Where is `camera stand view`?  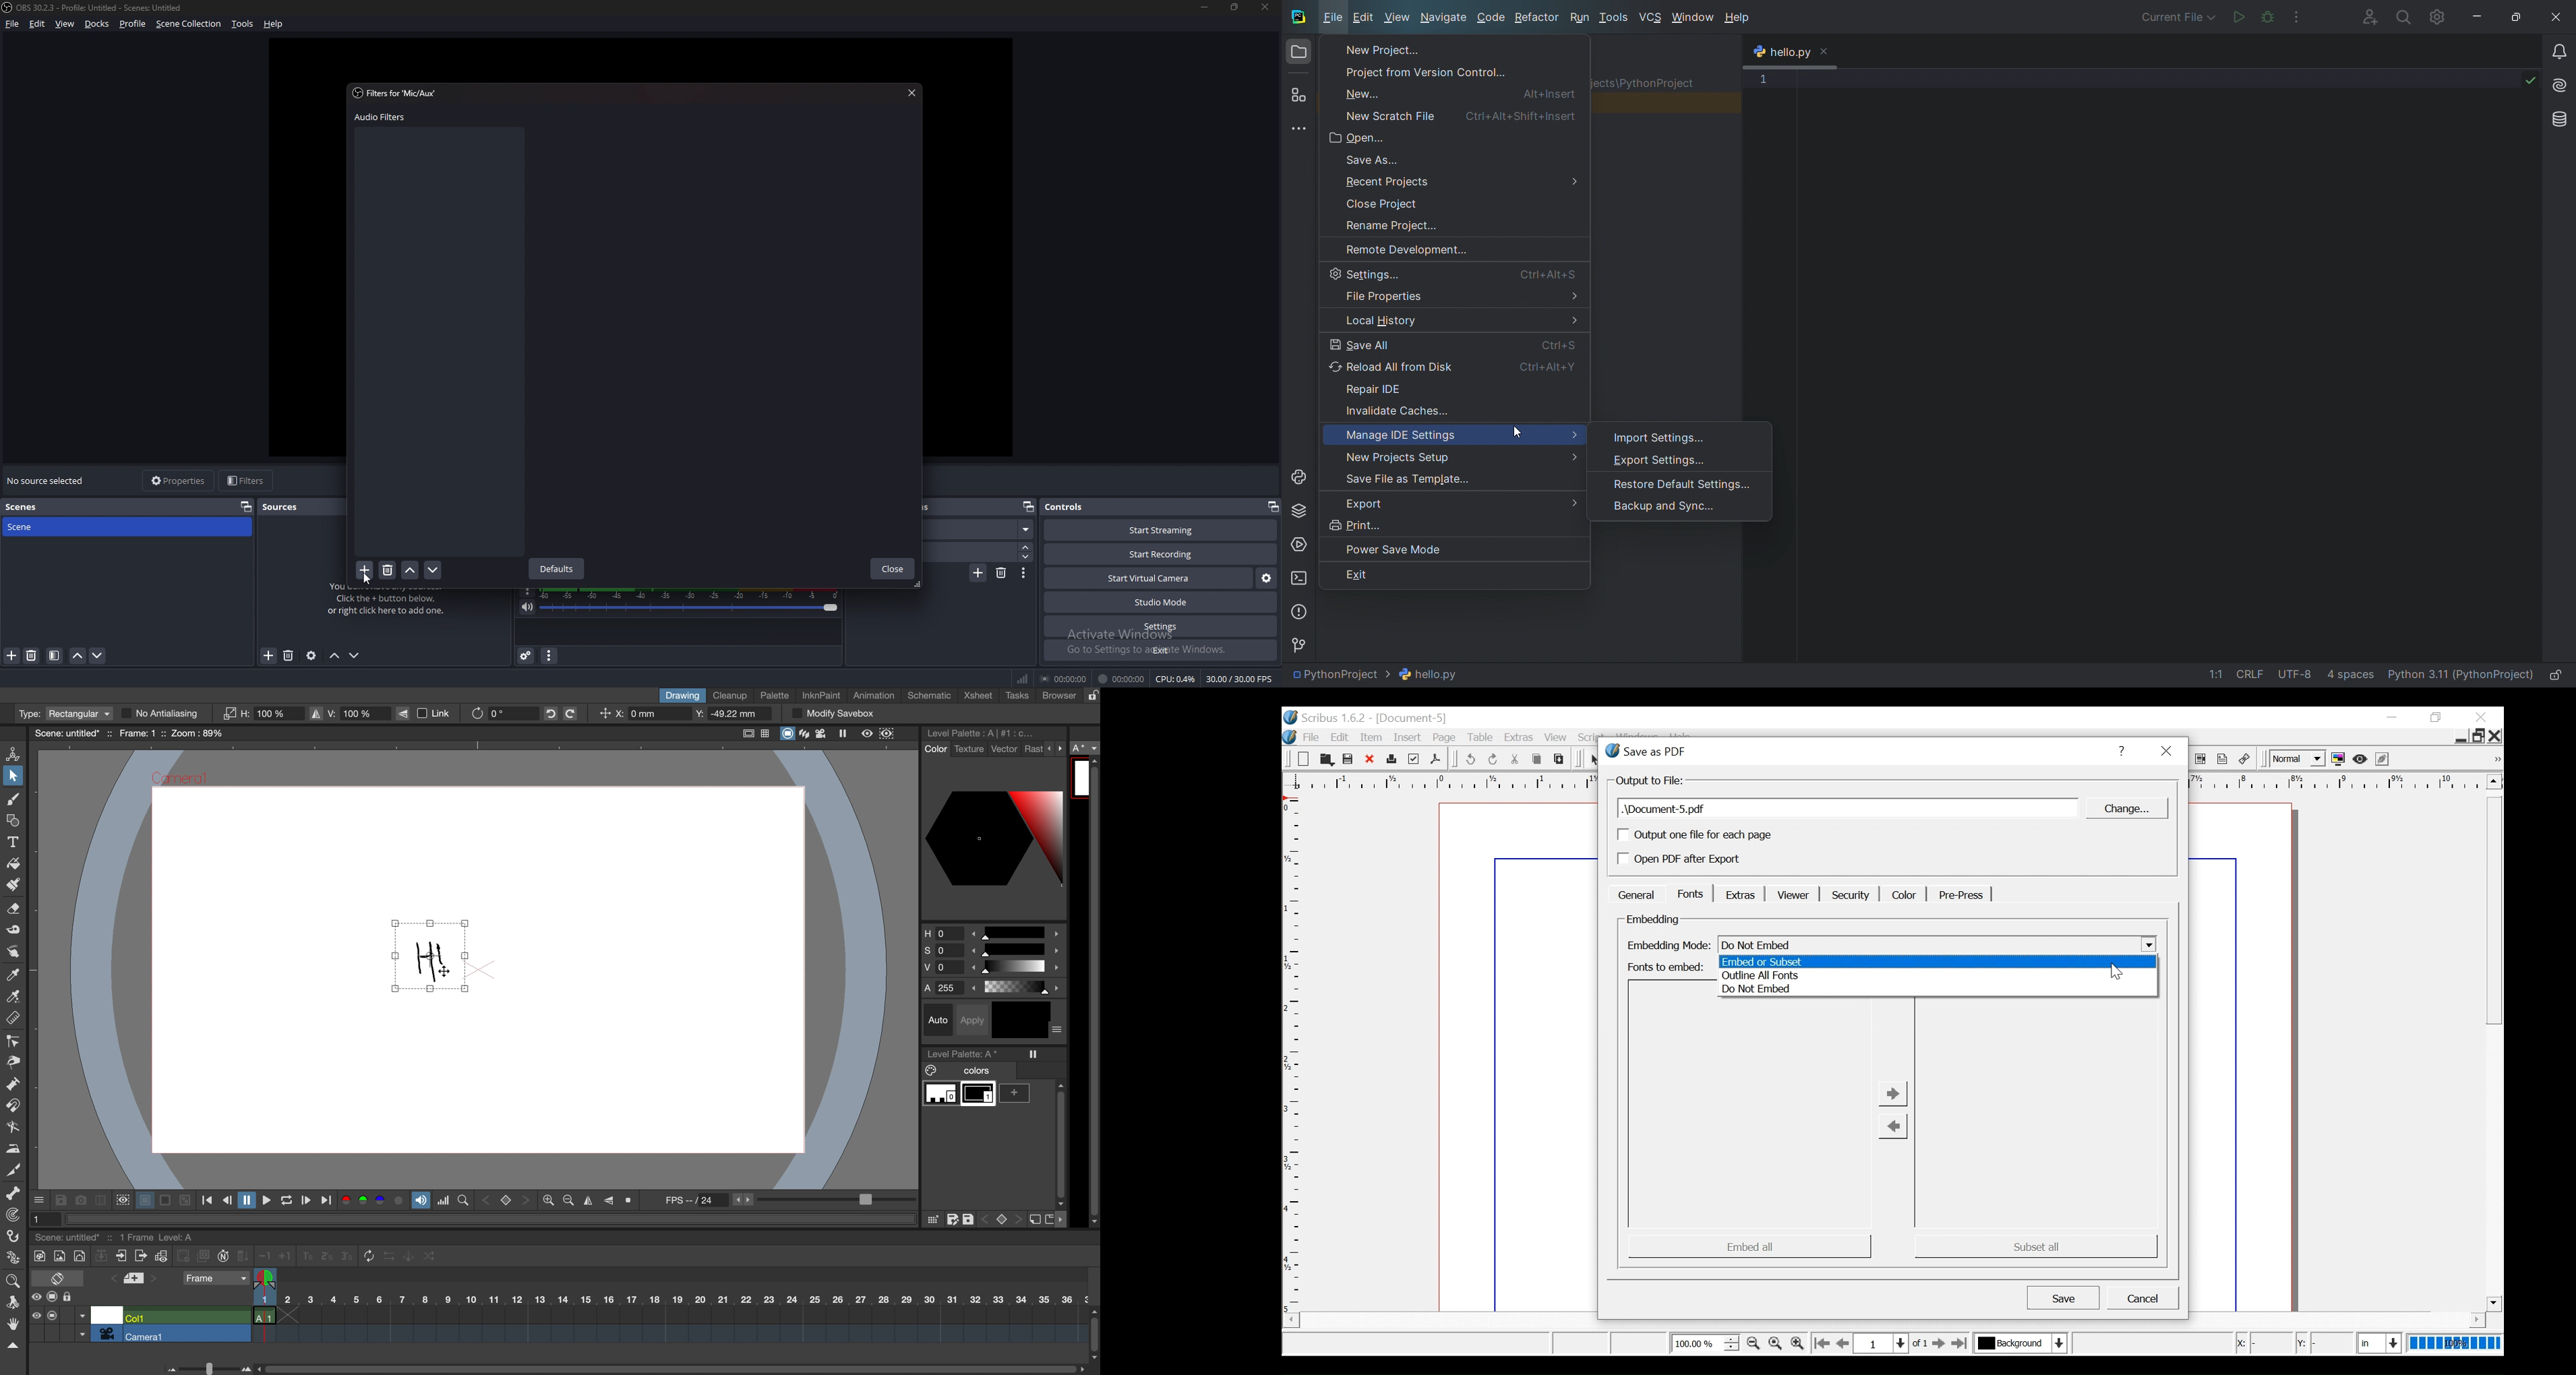 camera stand view is located at coordinates (786, 734).